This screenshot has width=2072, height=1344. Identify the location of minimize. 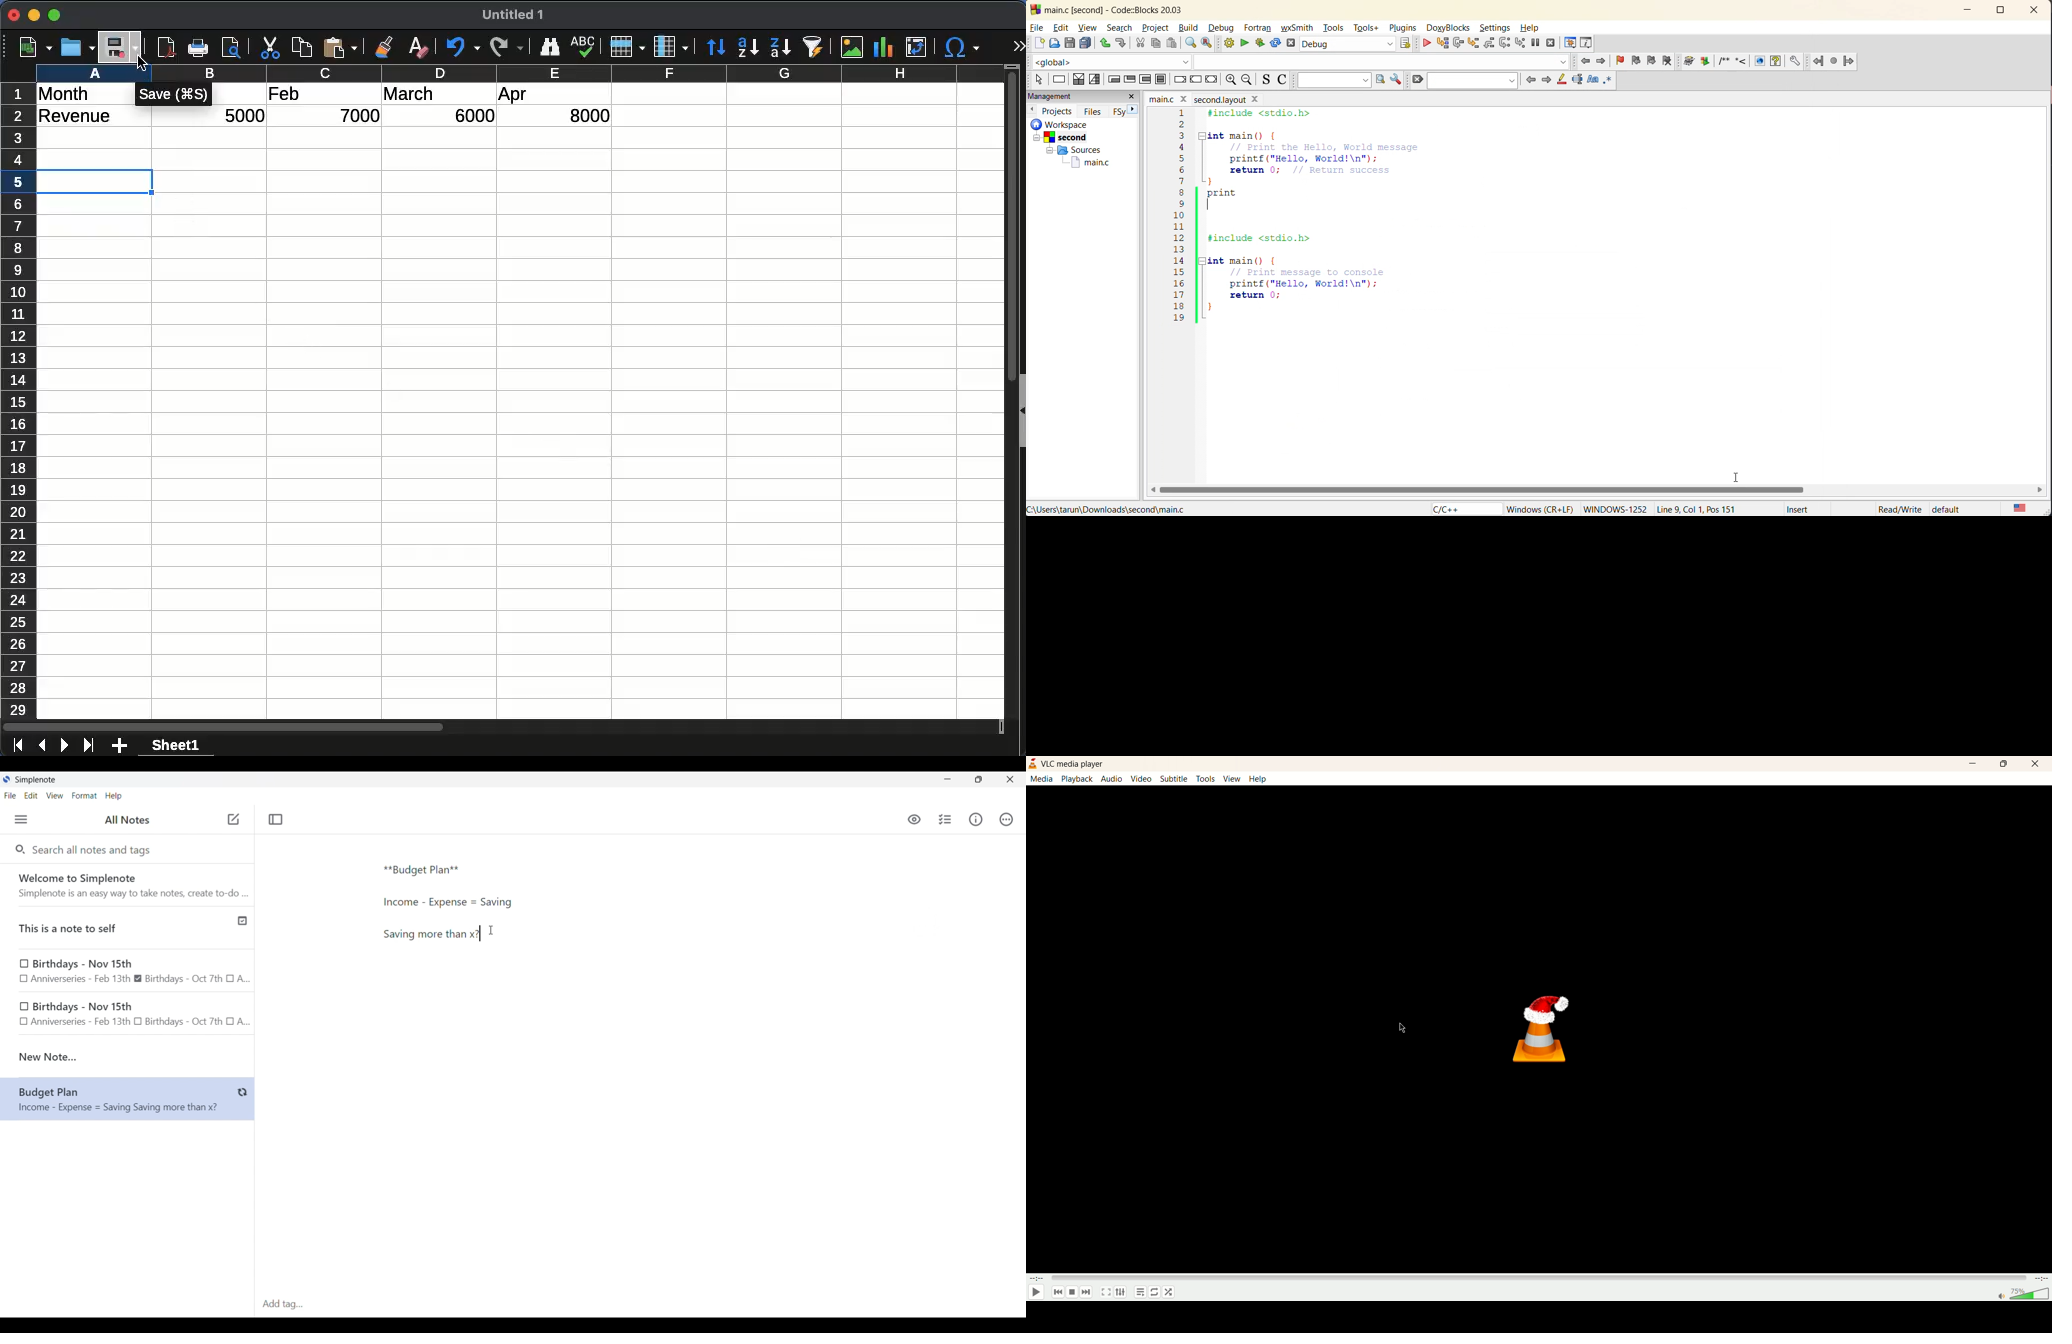
(35, 15).